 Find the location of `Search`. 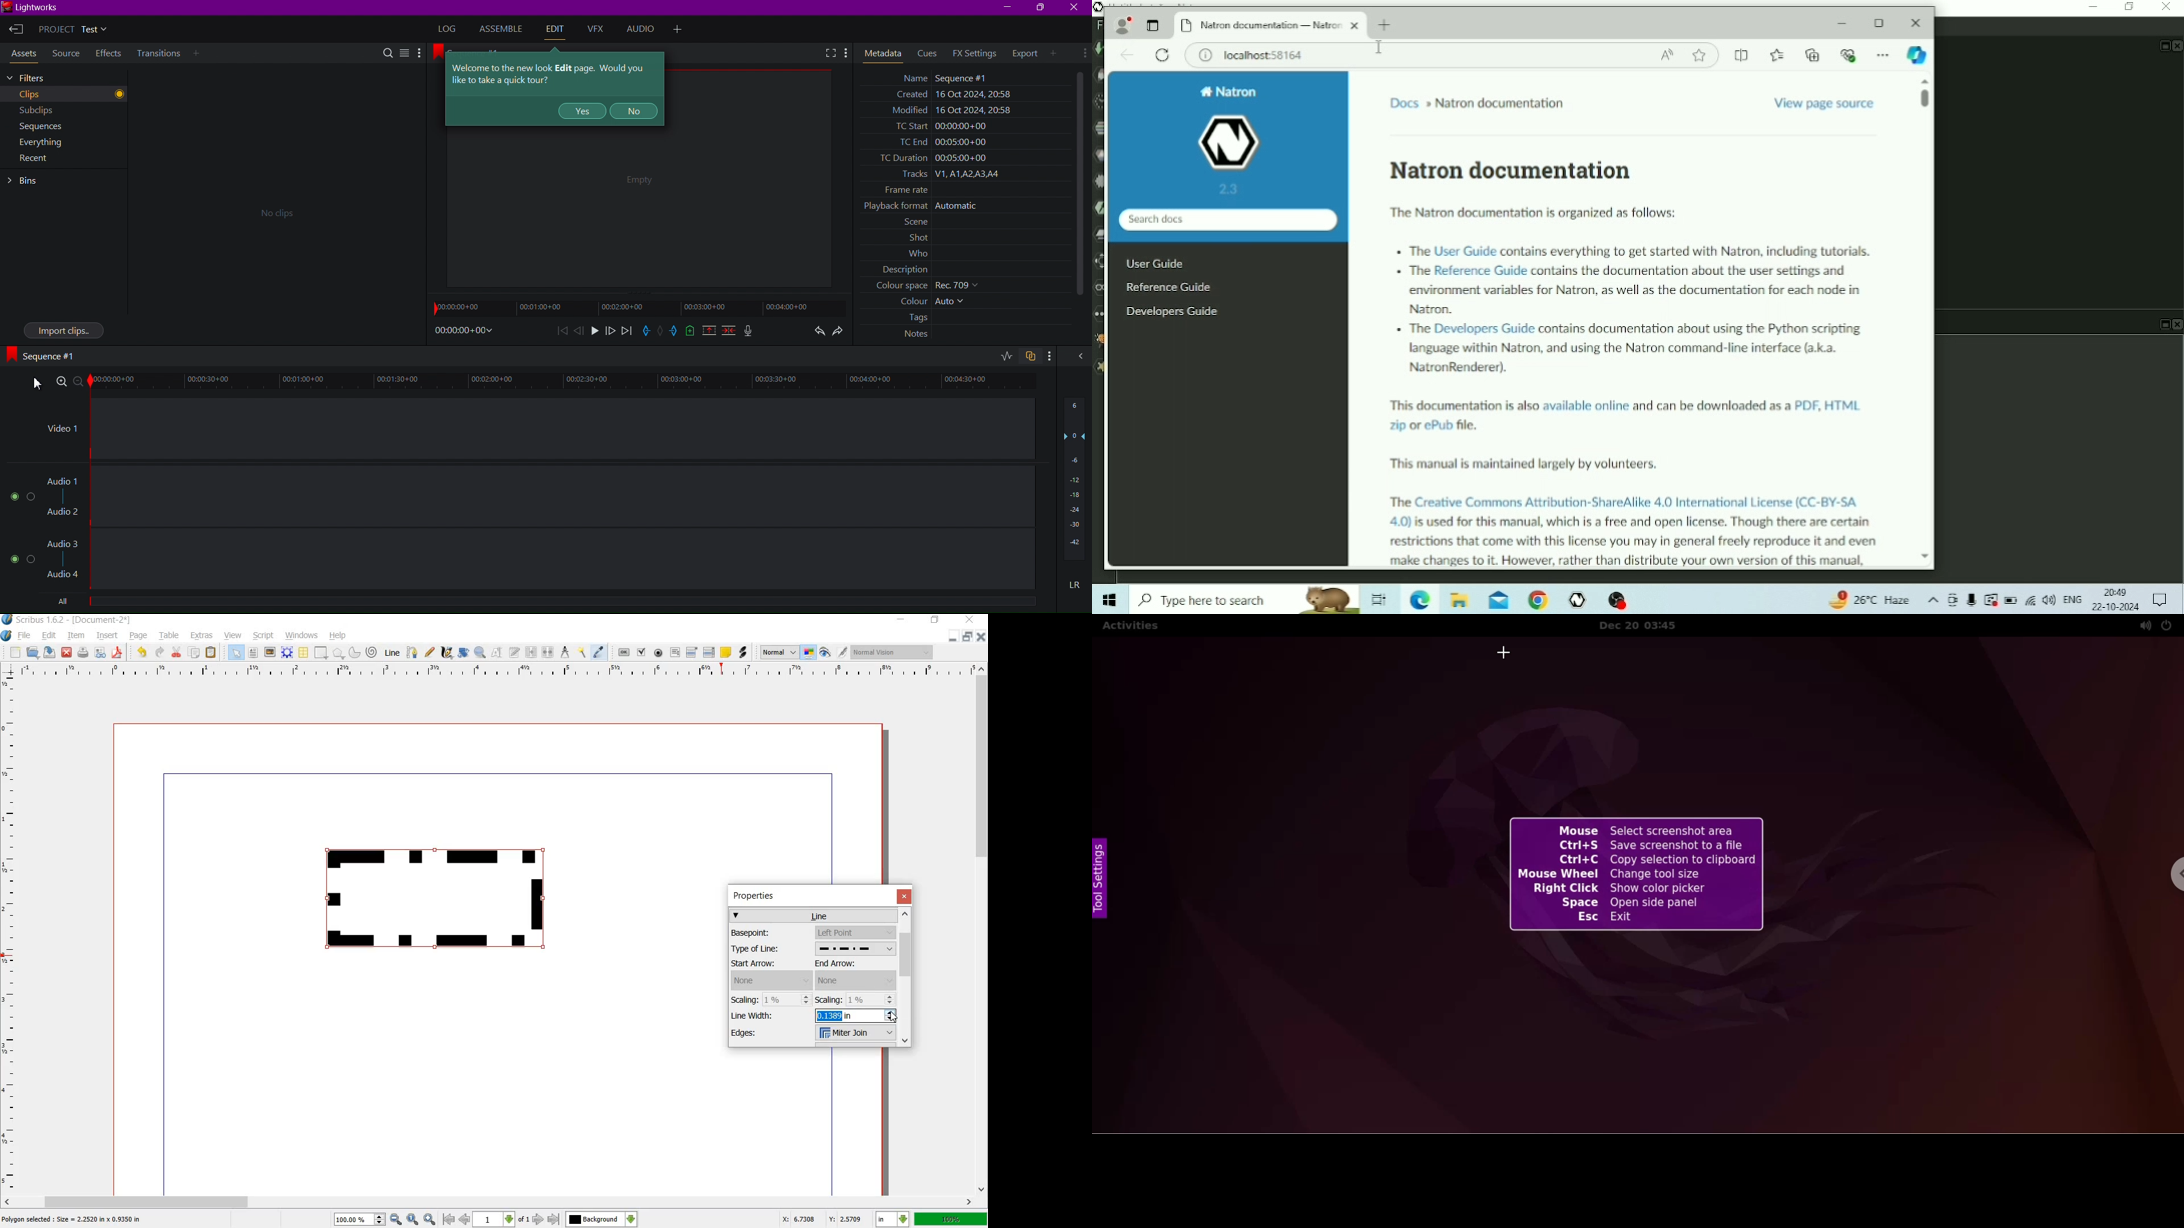

Search is located at coordinates (385, 53).